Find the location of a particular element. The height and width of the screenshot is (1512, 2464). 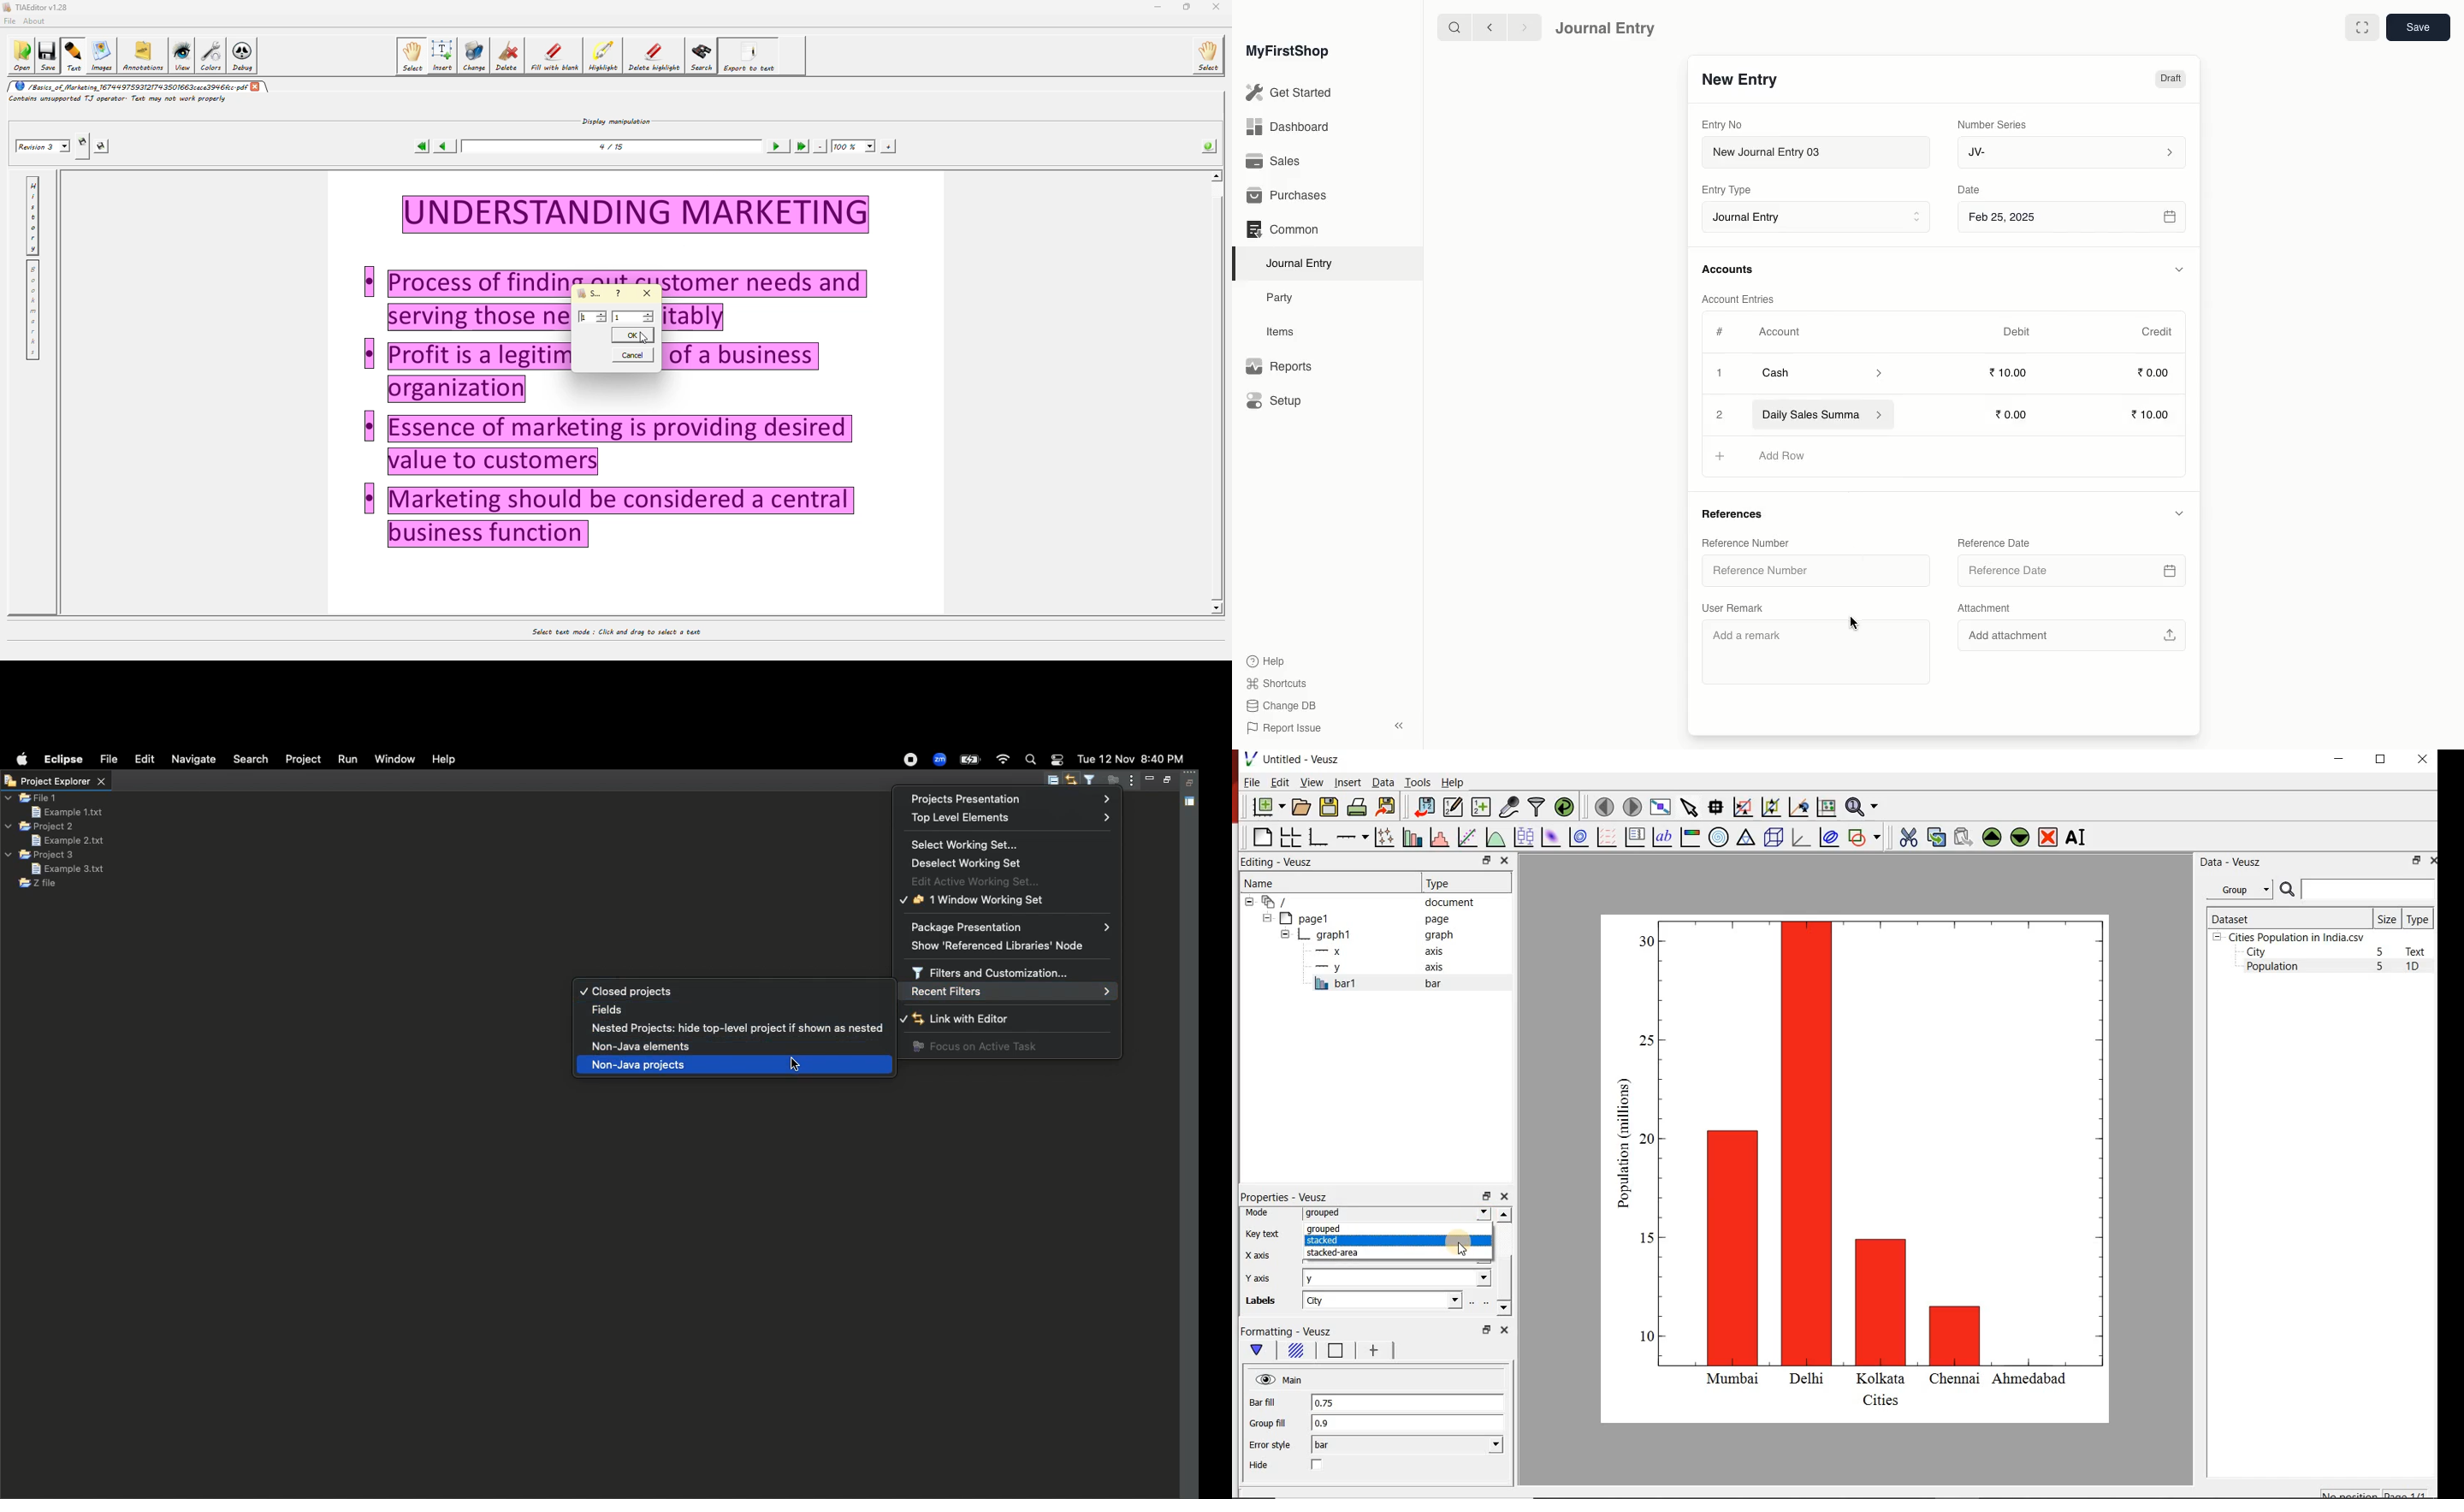

polar graph is located at coordinates (1719, 836).